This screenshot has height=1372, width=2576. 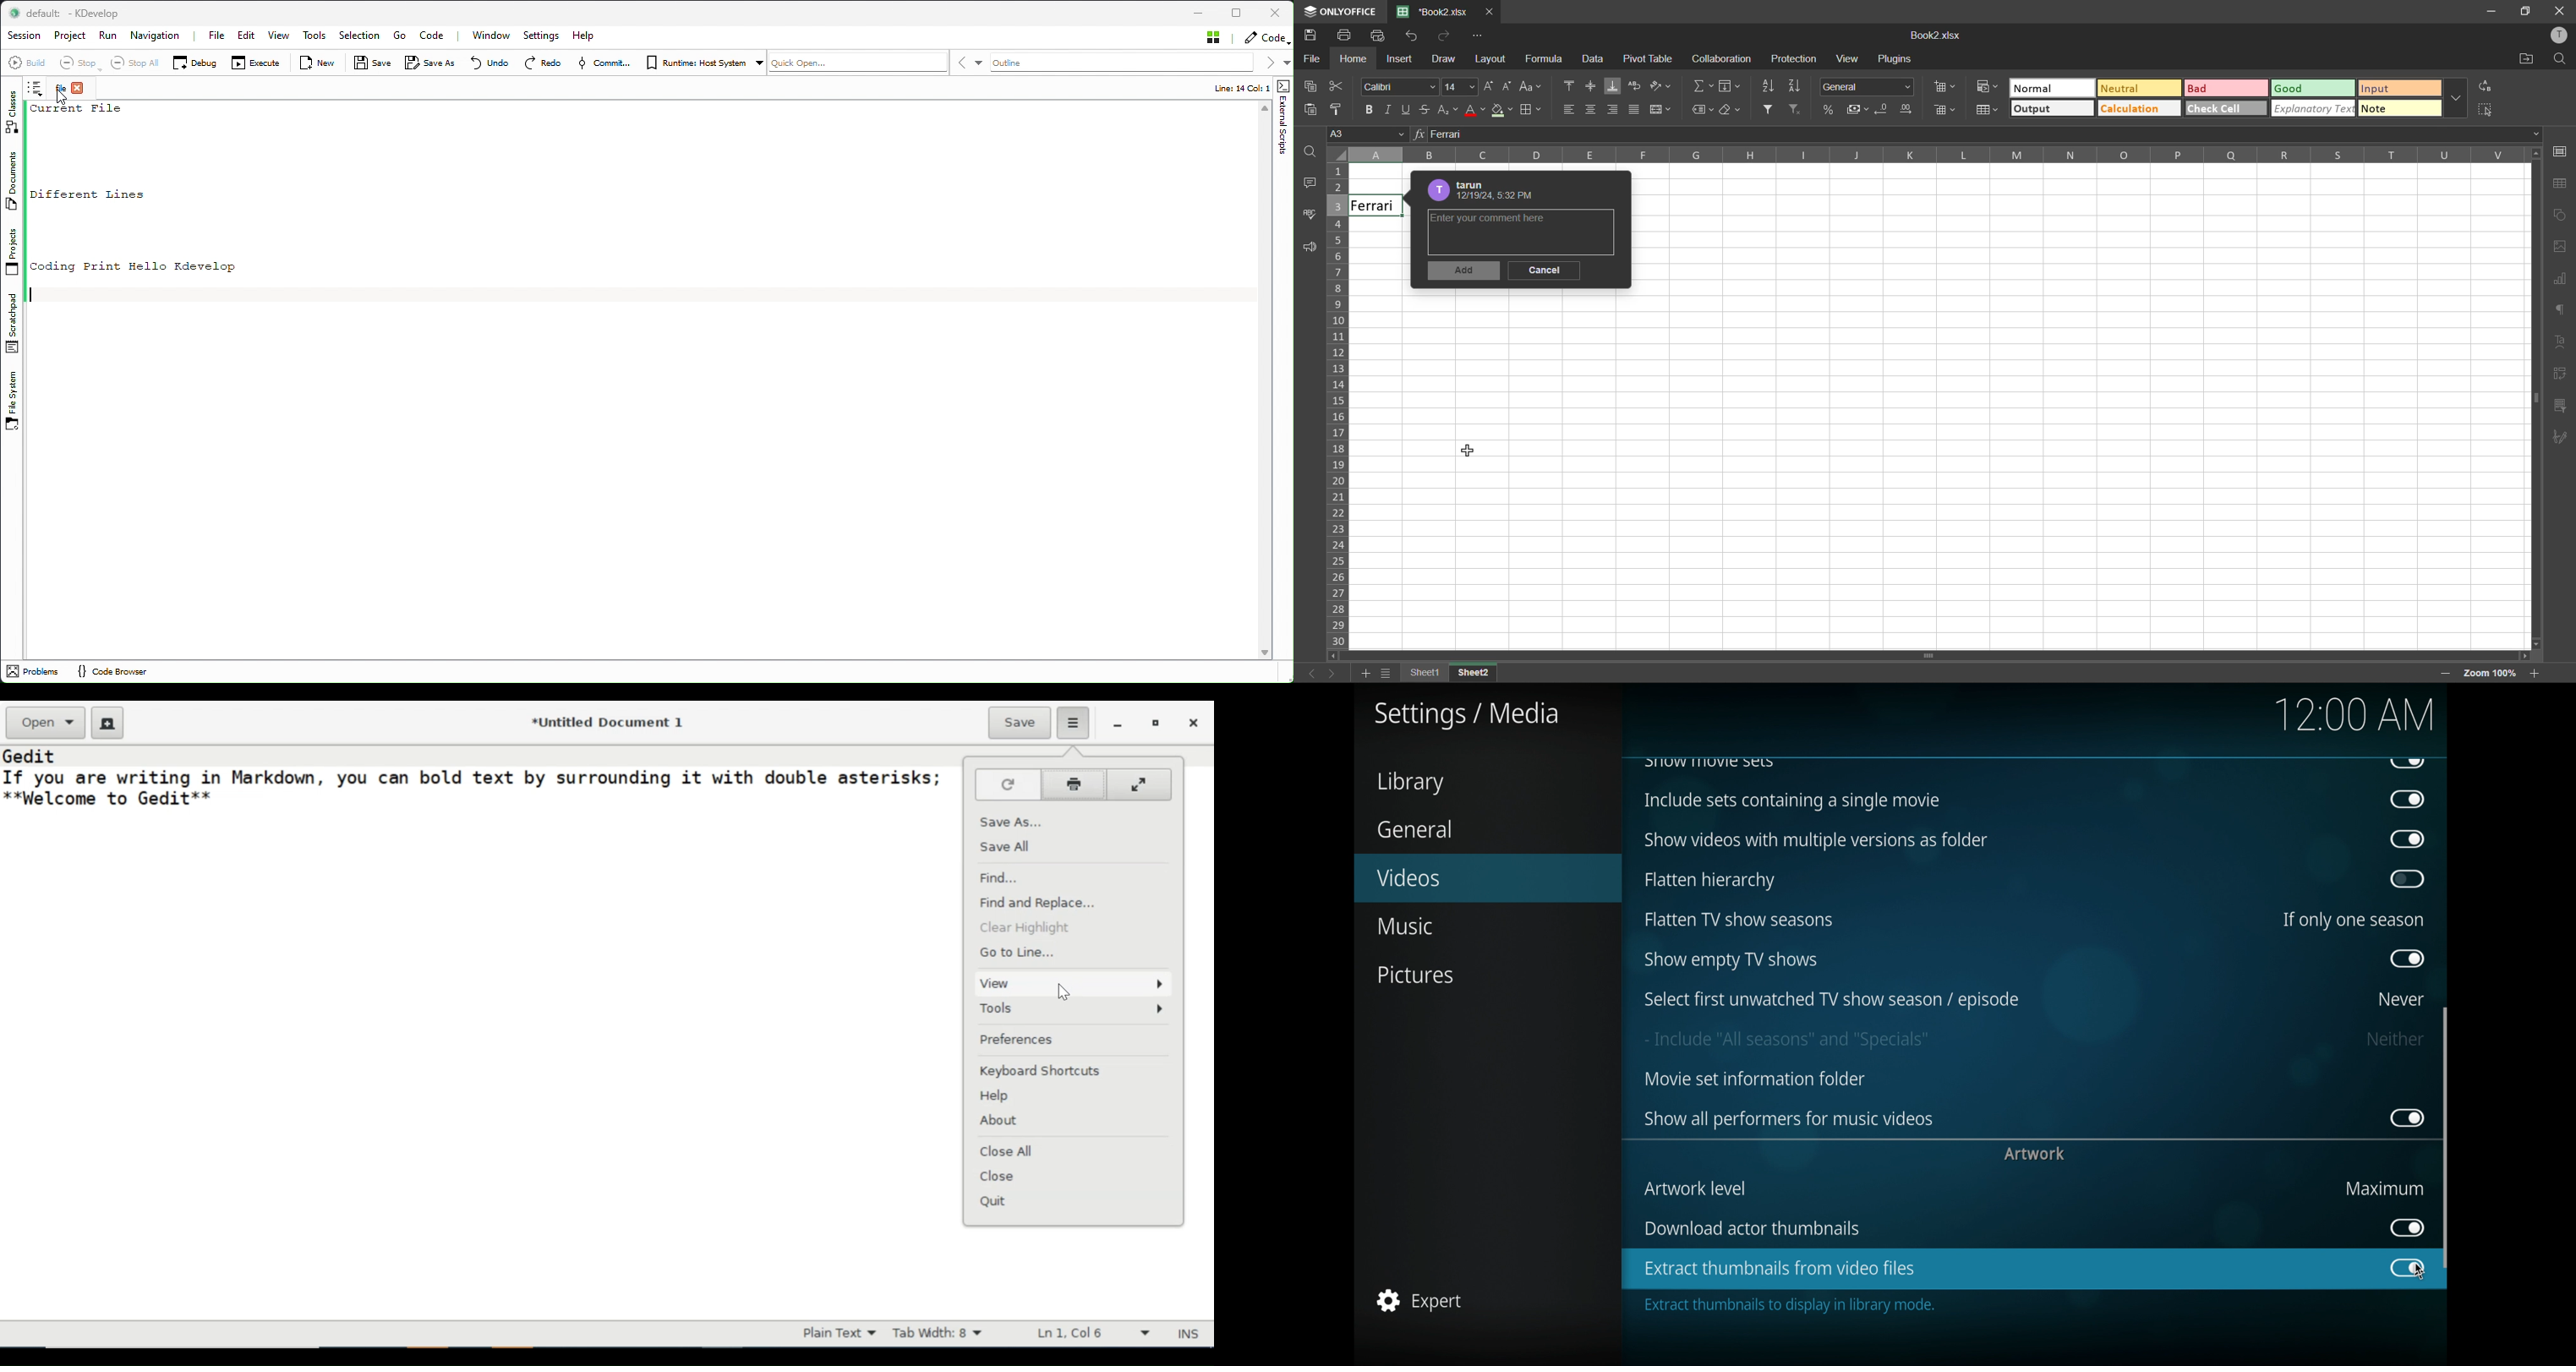 What do you see at coordinates (1419, 1300) in the screenshot?
I see `expert` at bounding box center [1419, 1300].